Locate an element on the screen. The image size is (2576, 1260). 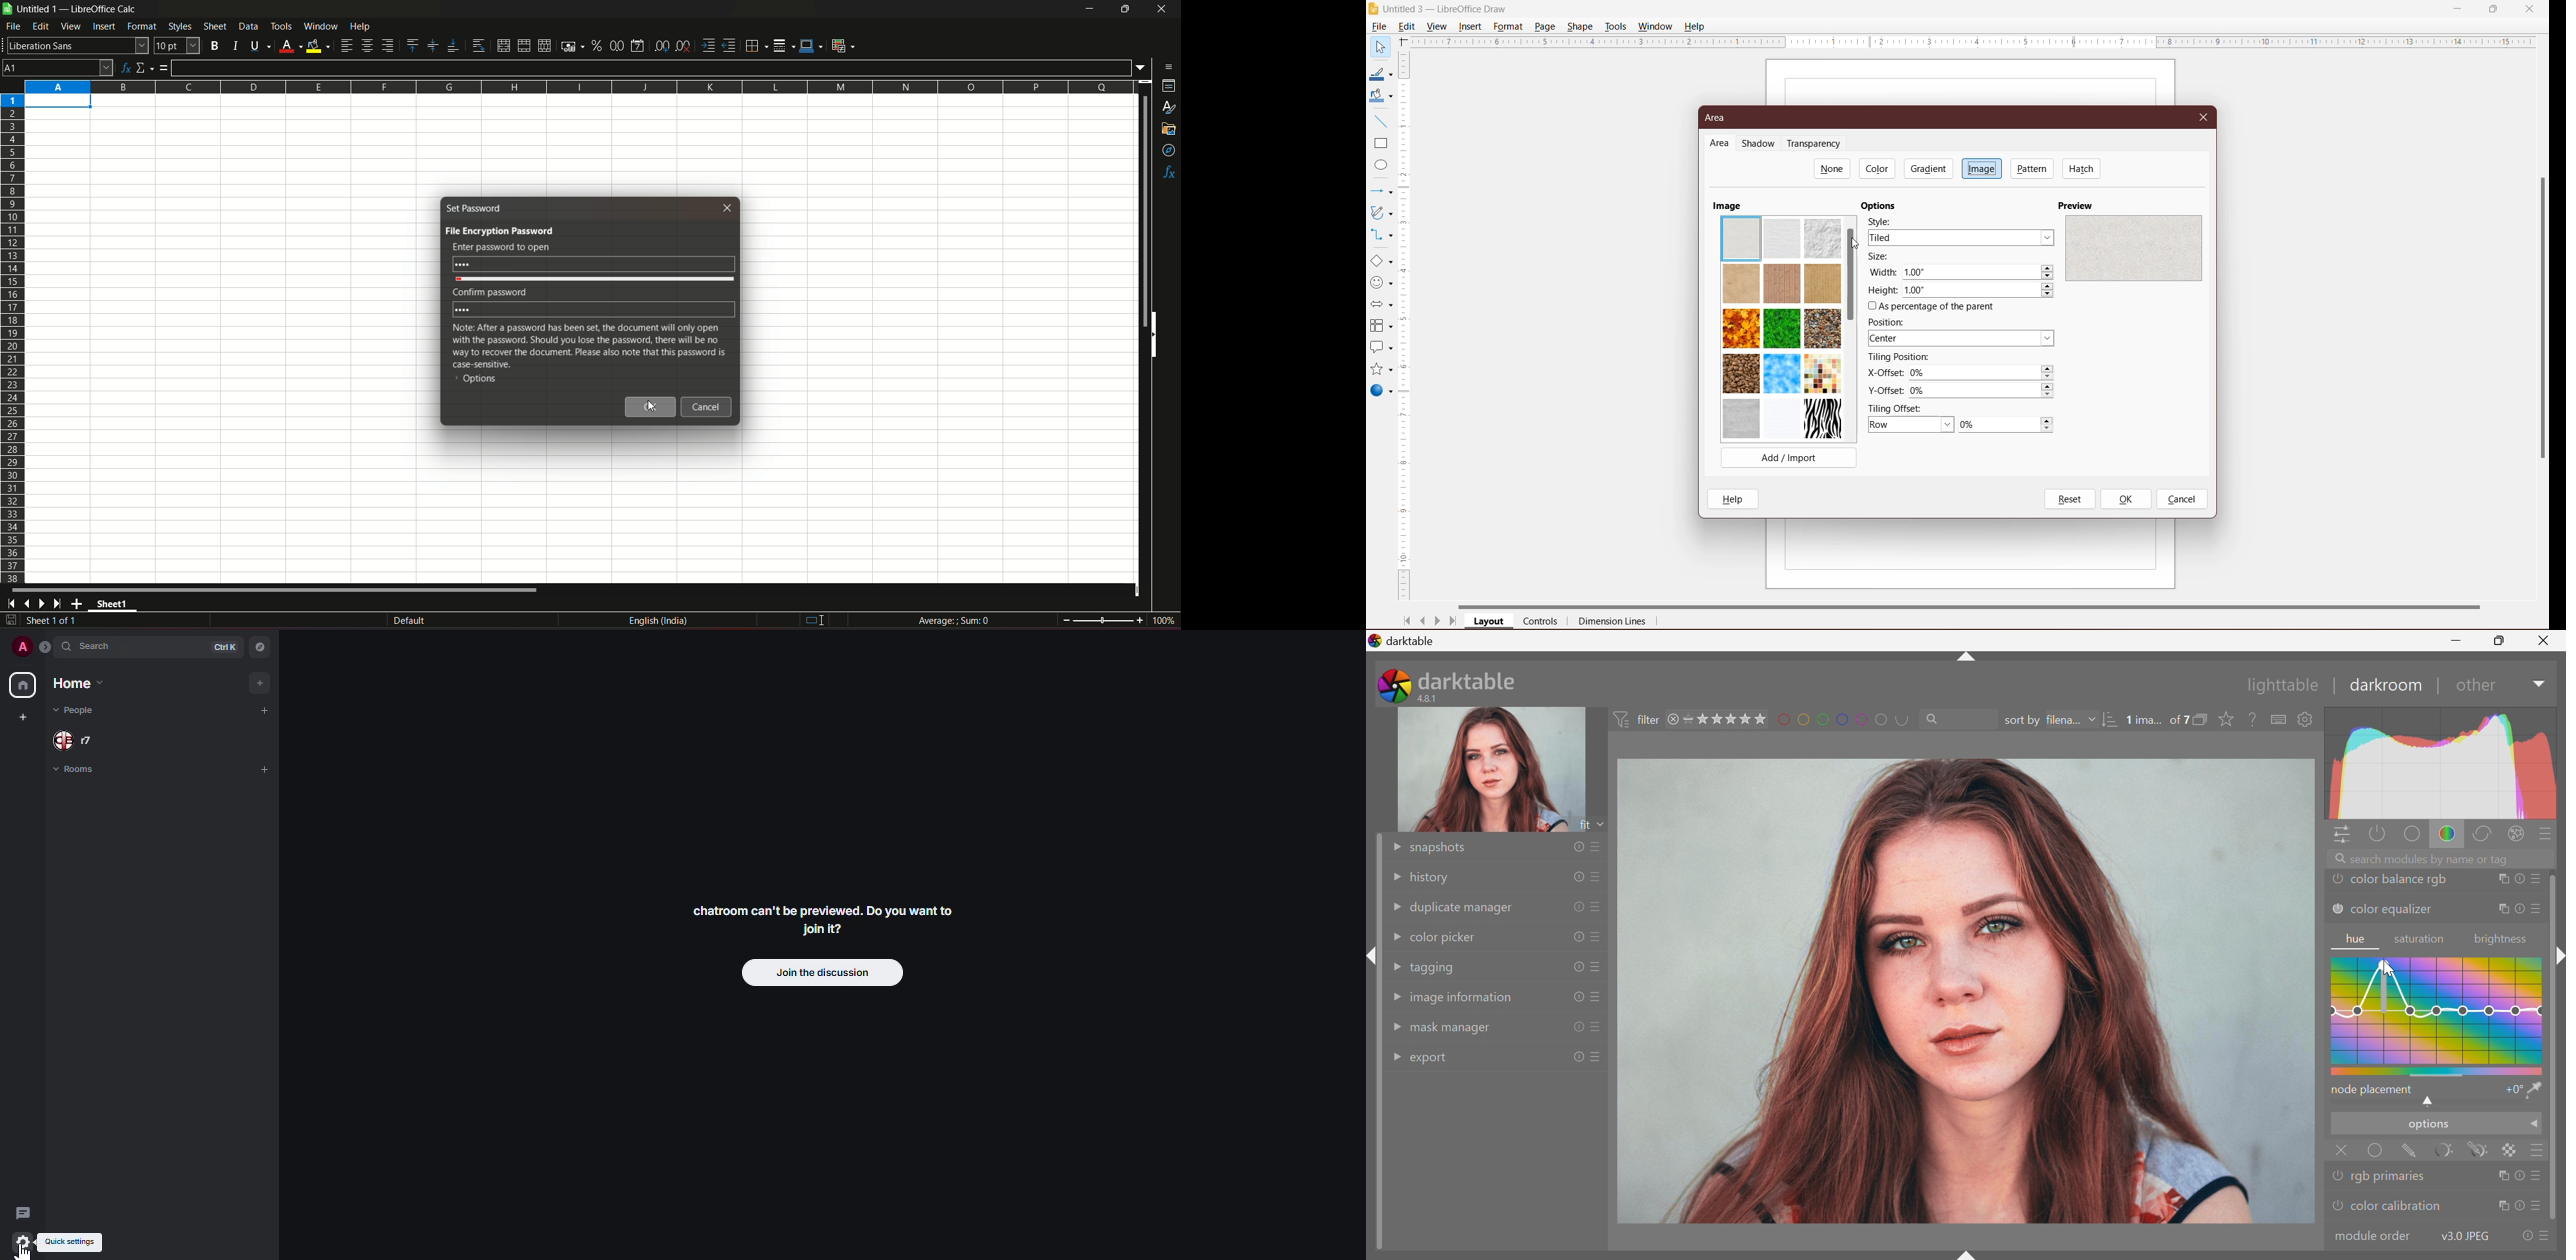
Cursor is located at coordinates (1857, 245).